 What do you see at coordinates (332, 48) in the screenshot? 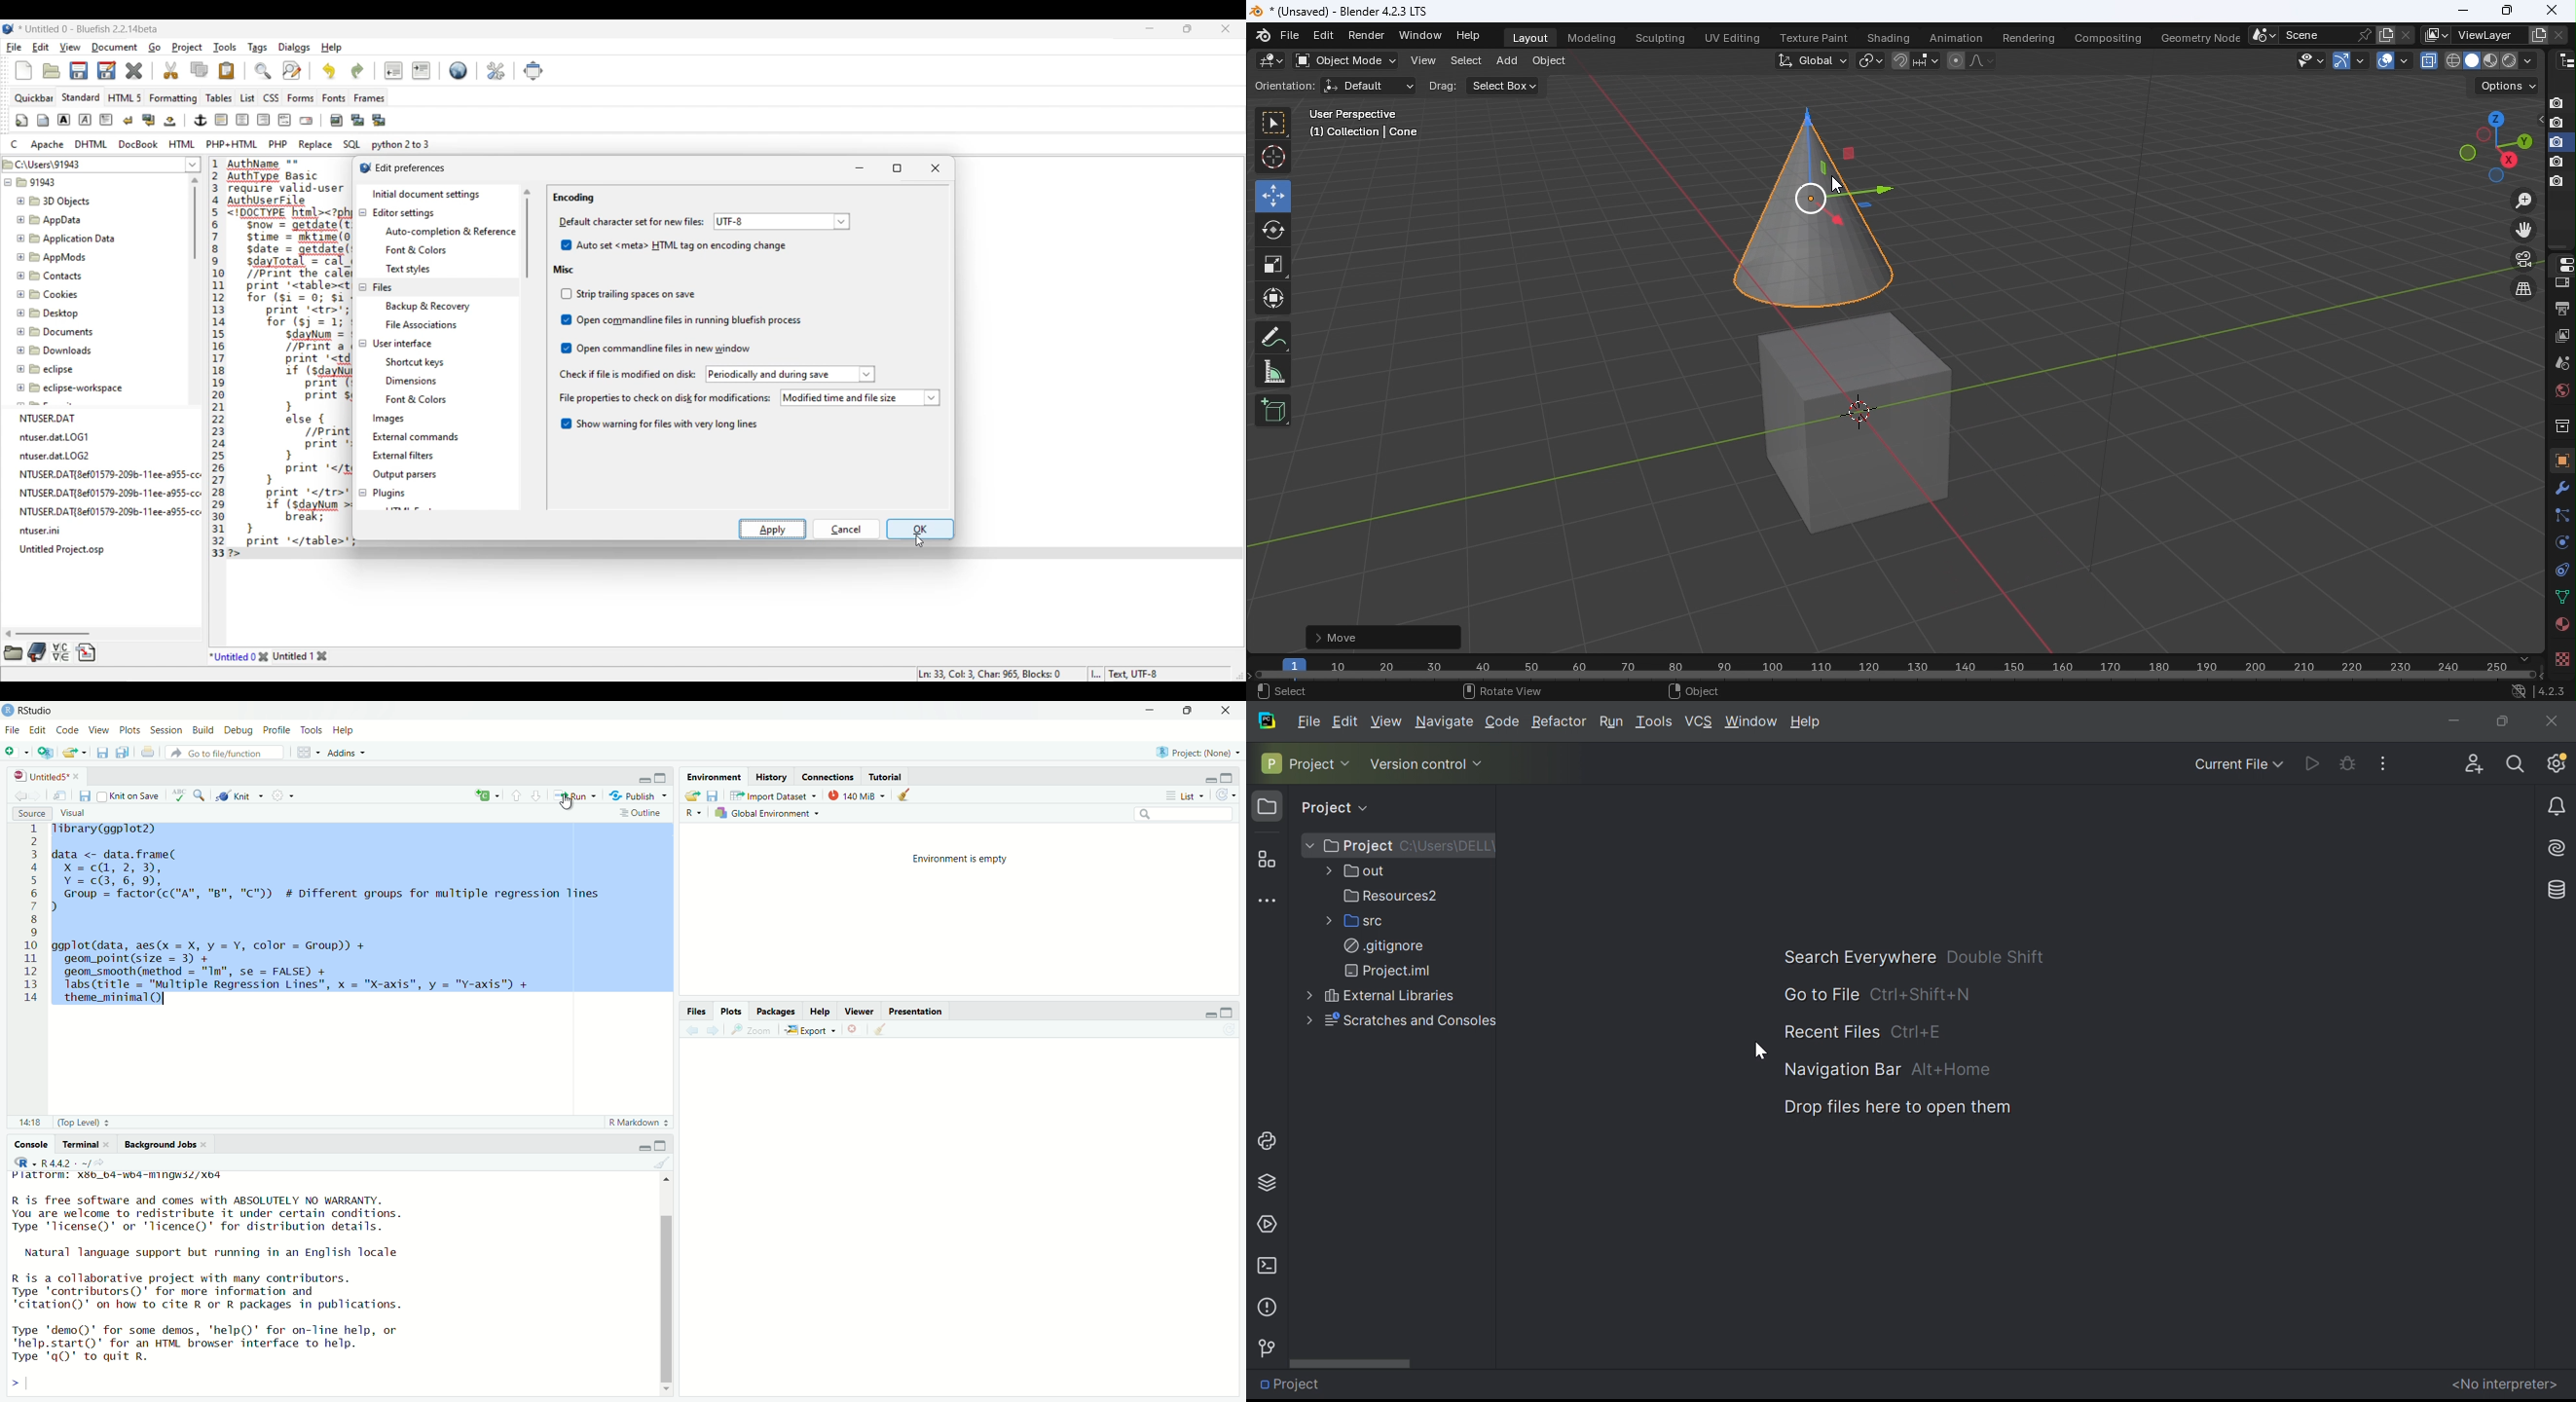
I see `Help menu` at bounding box center [332, 48].